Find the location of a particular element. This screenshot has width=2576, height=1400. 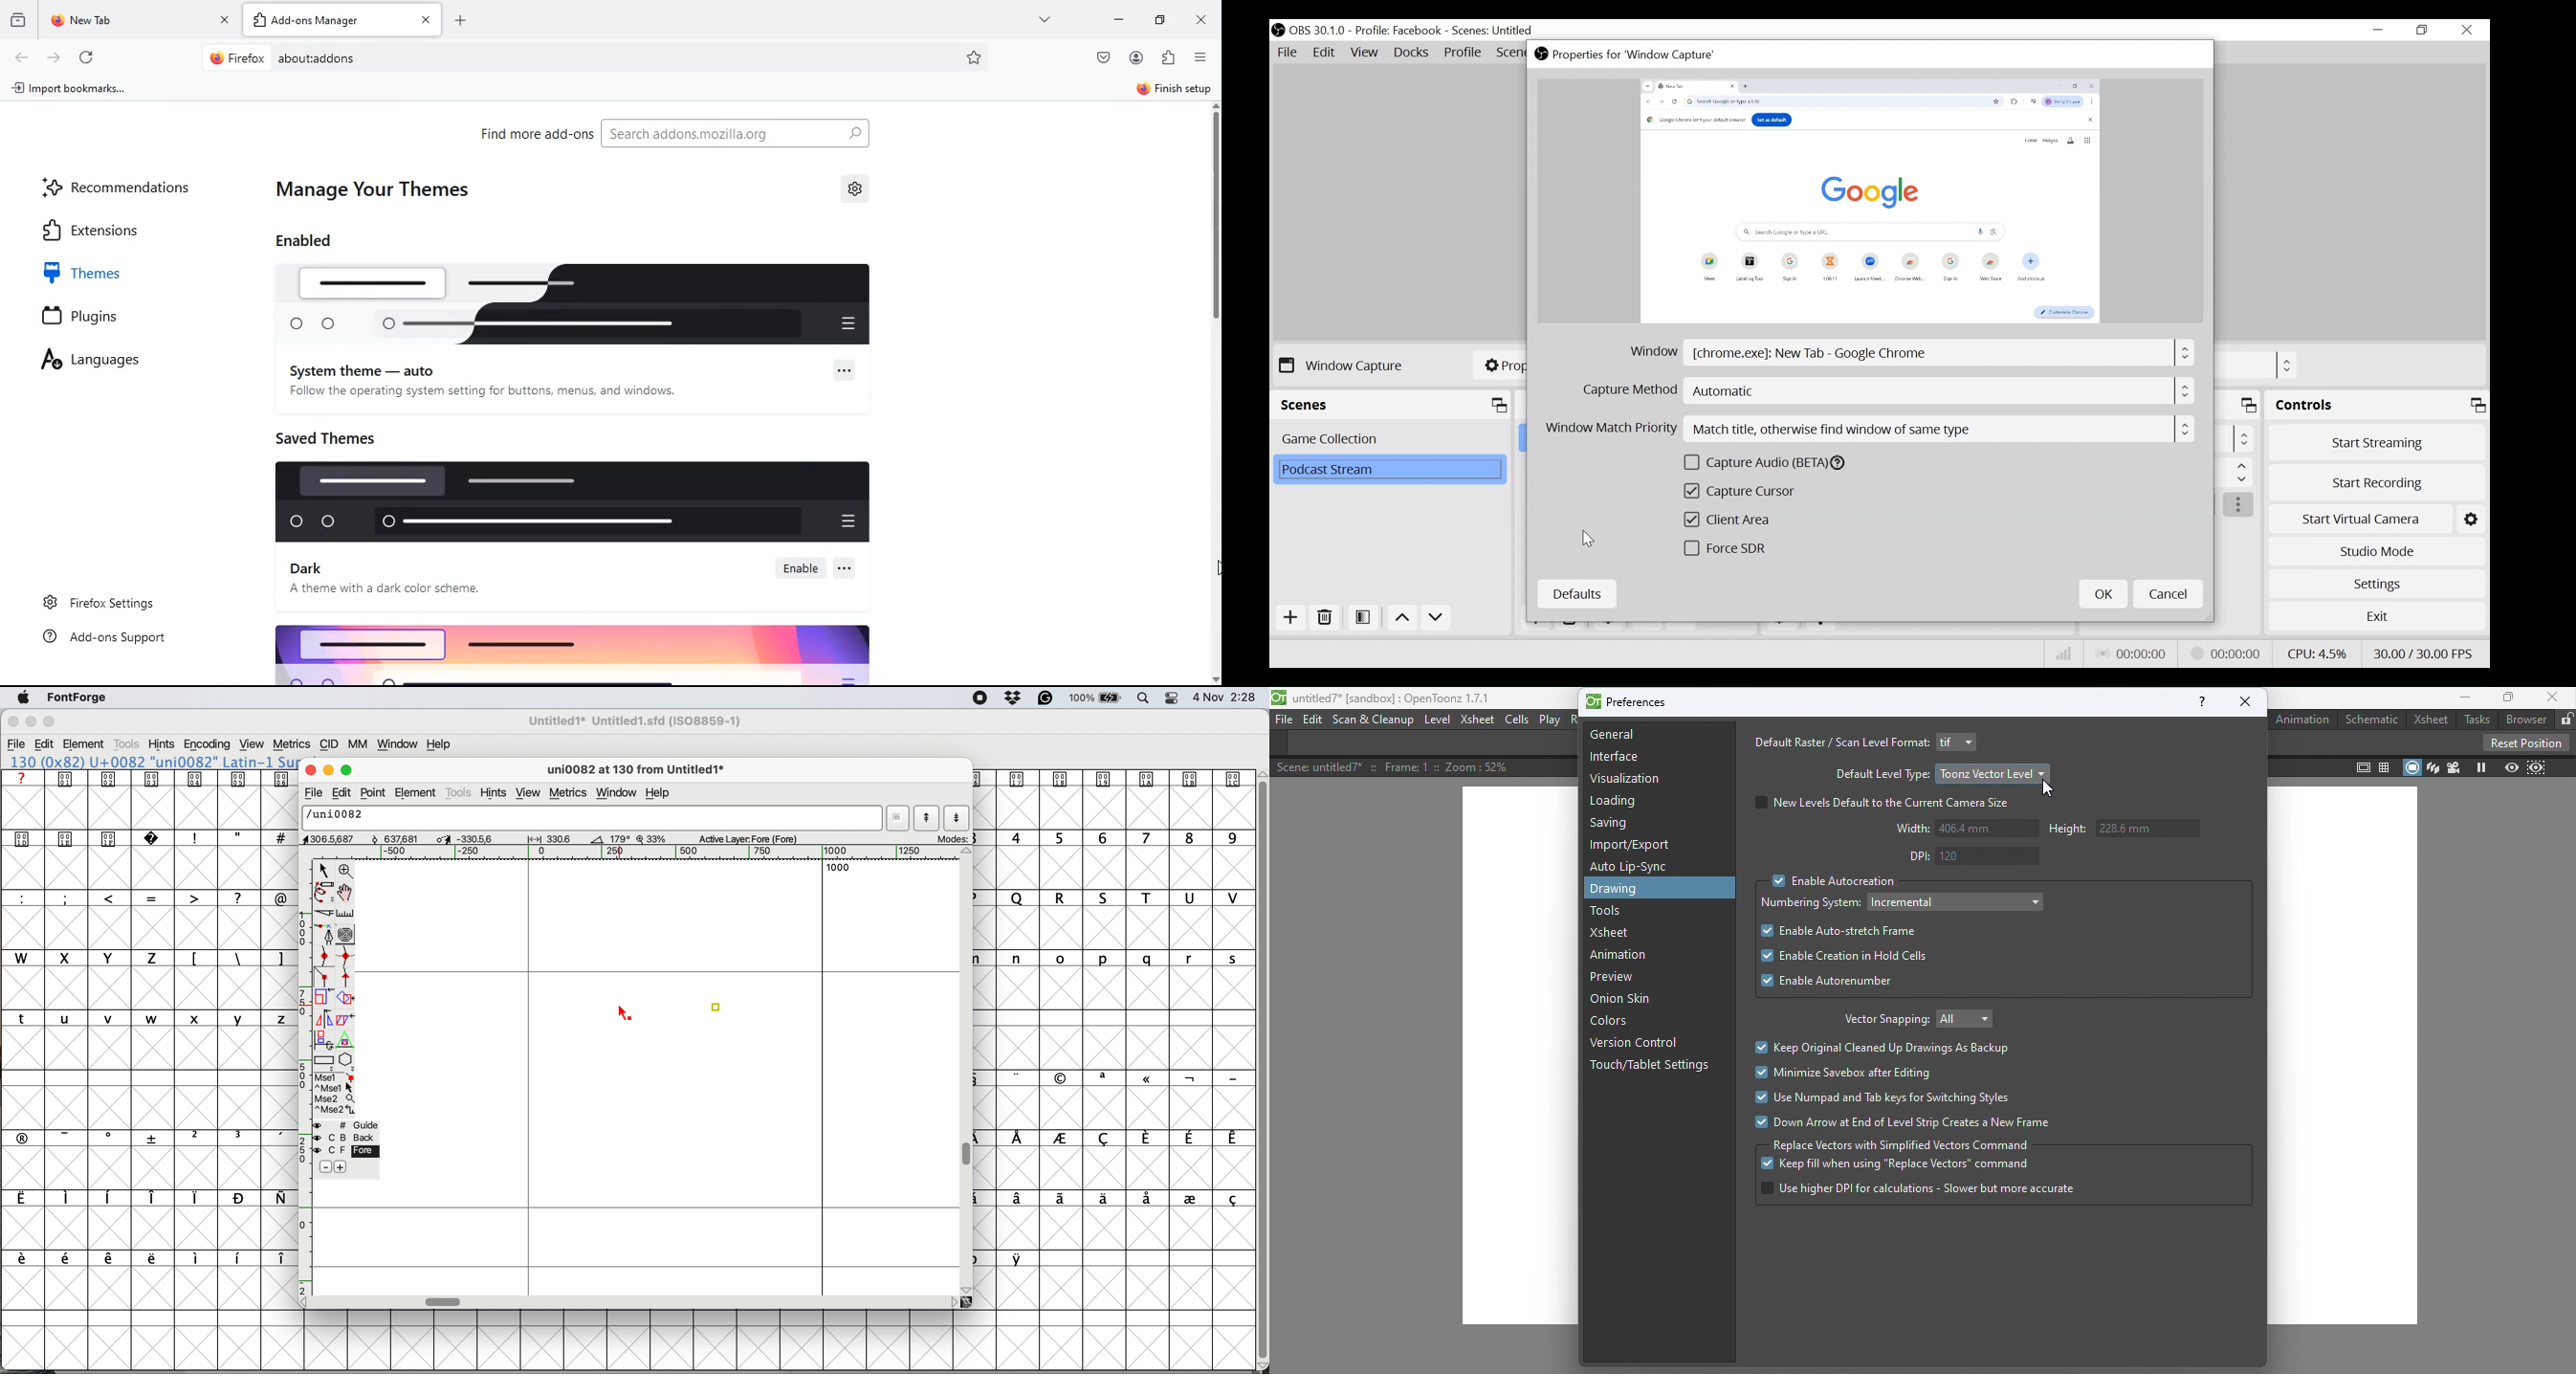

change whether spiro is active or not is located at coordinates (347, 934).